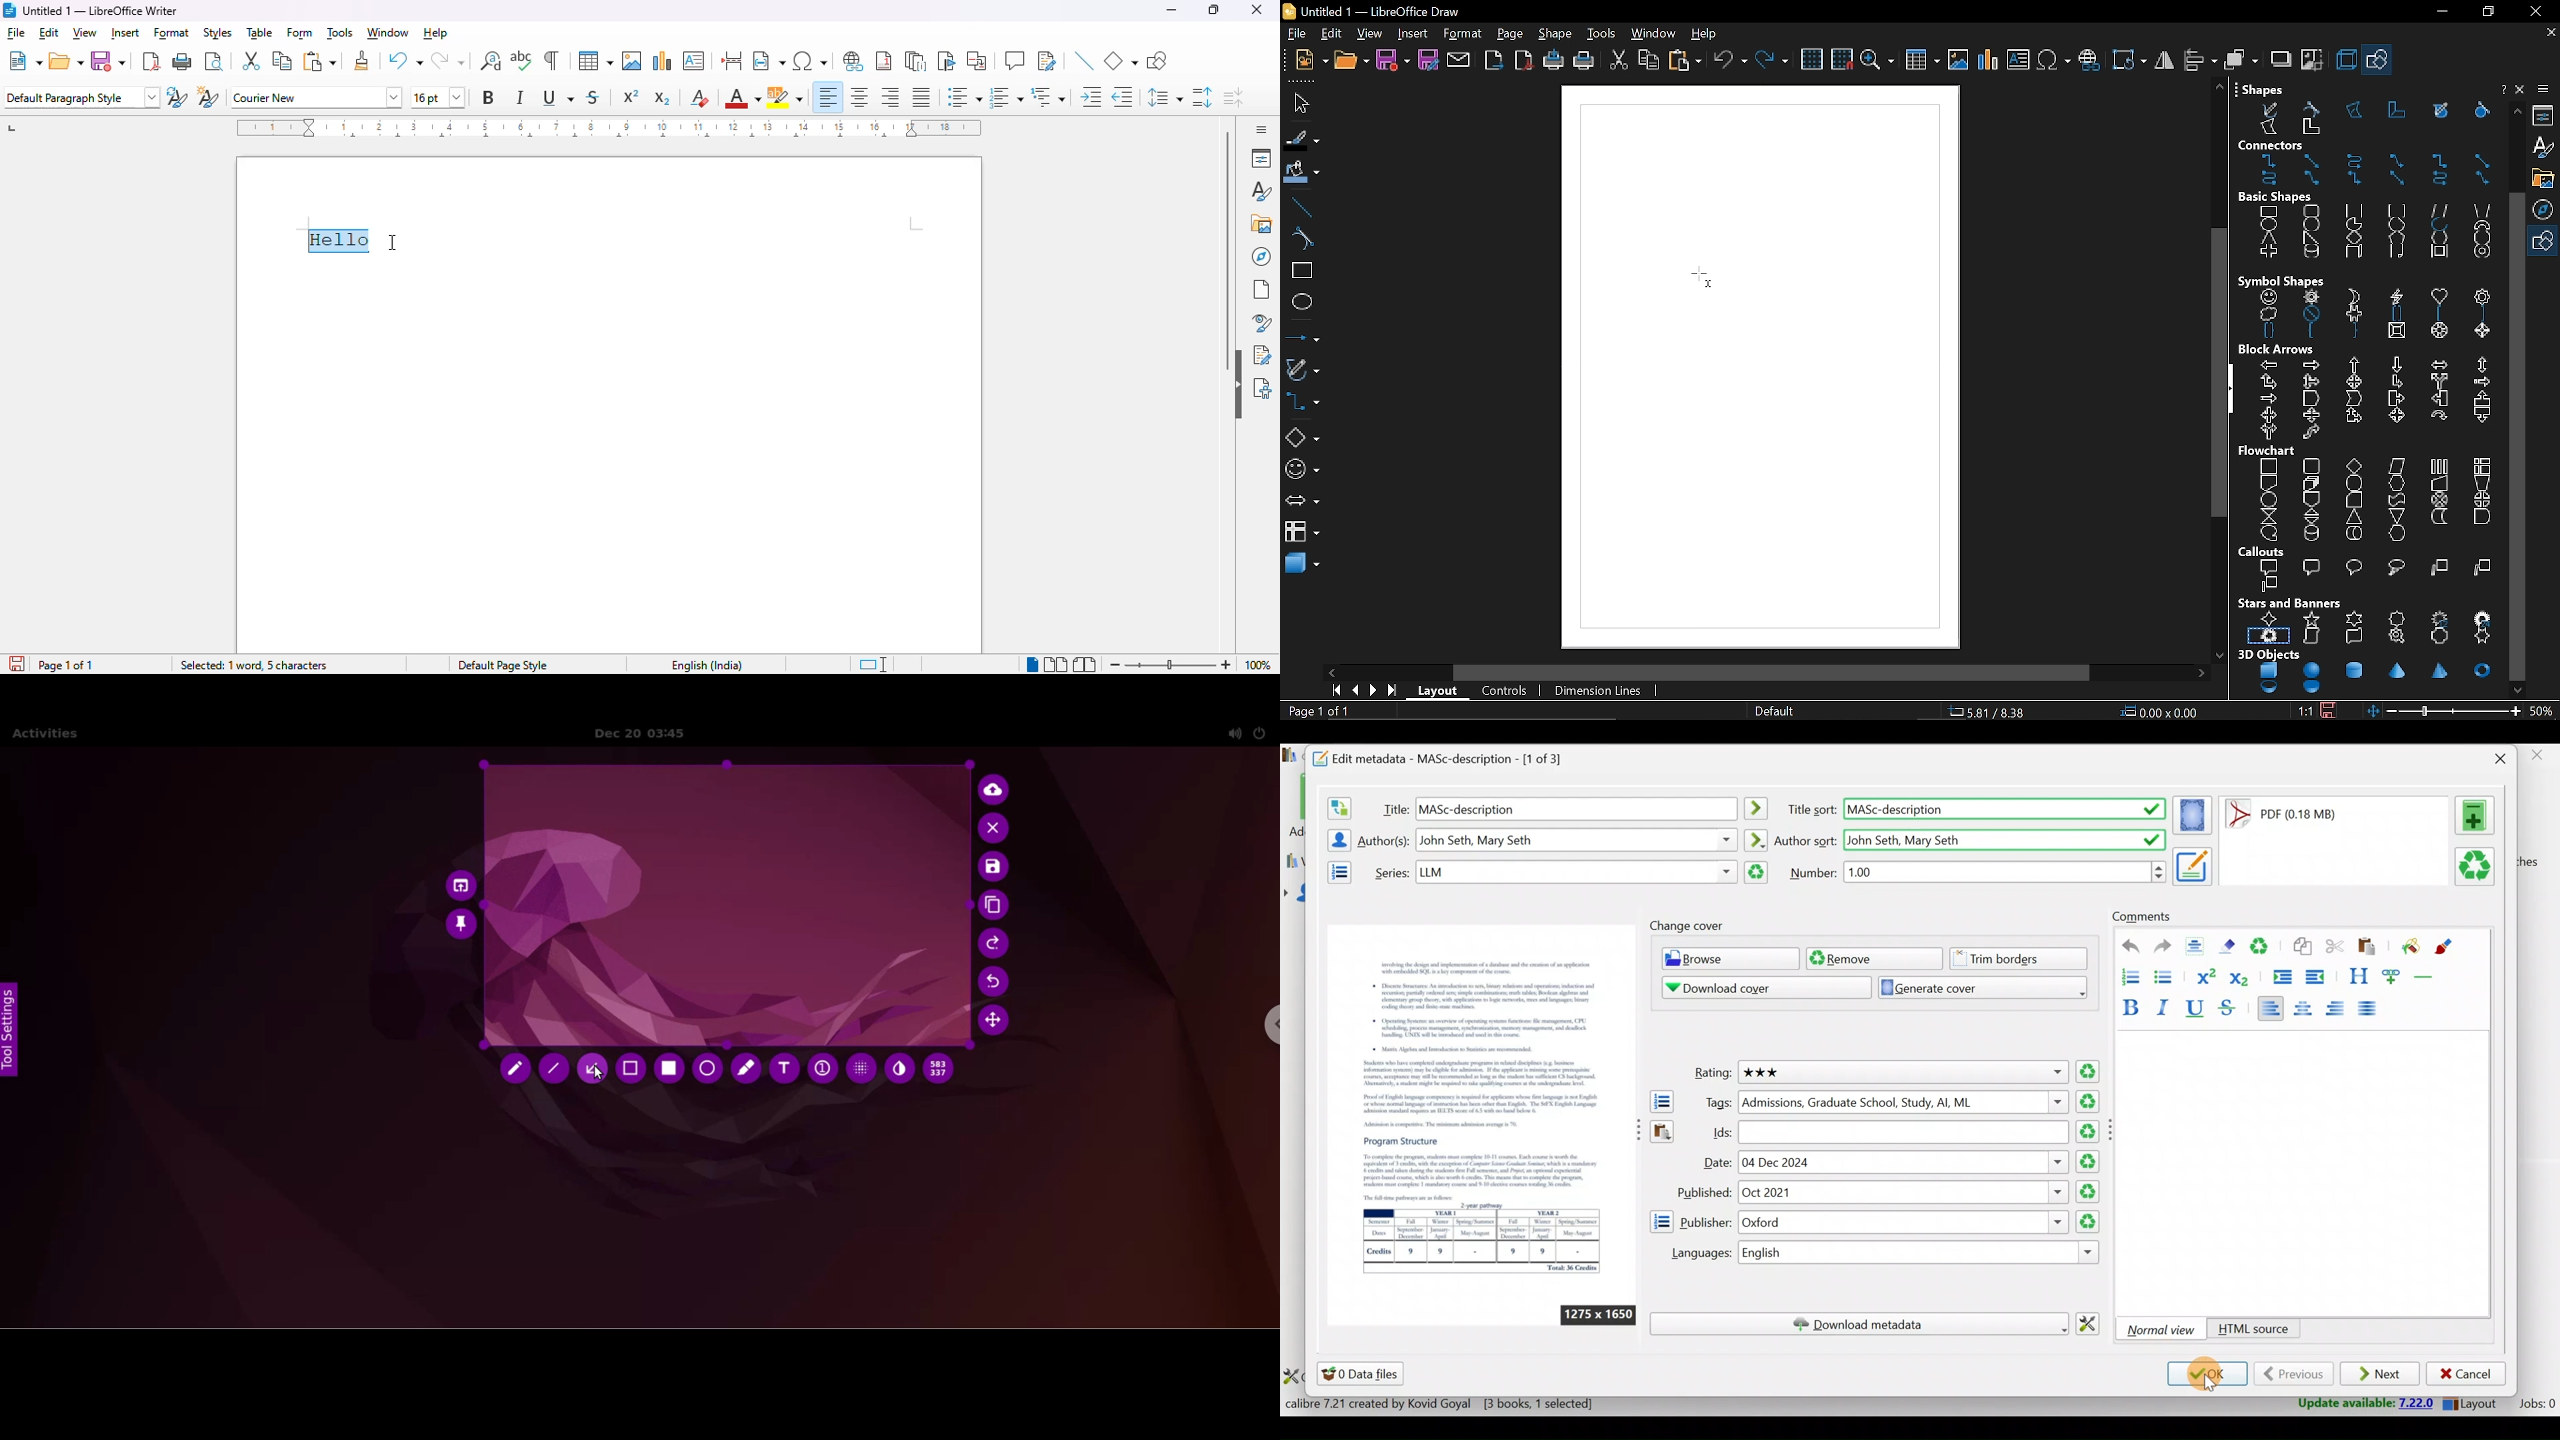 Image resolution: width=2576 pixels, height=1456 pixels. I want to click on Authors, so click(1385, 841).